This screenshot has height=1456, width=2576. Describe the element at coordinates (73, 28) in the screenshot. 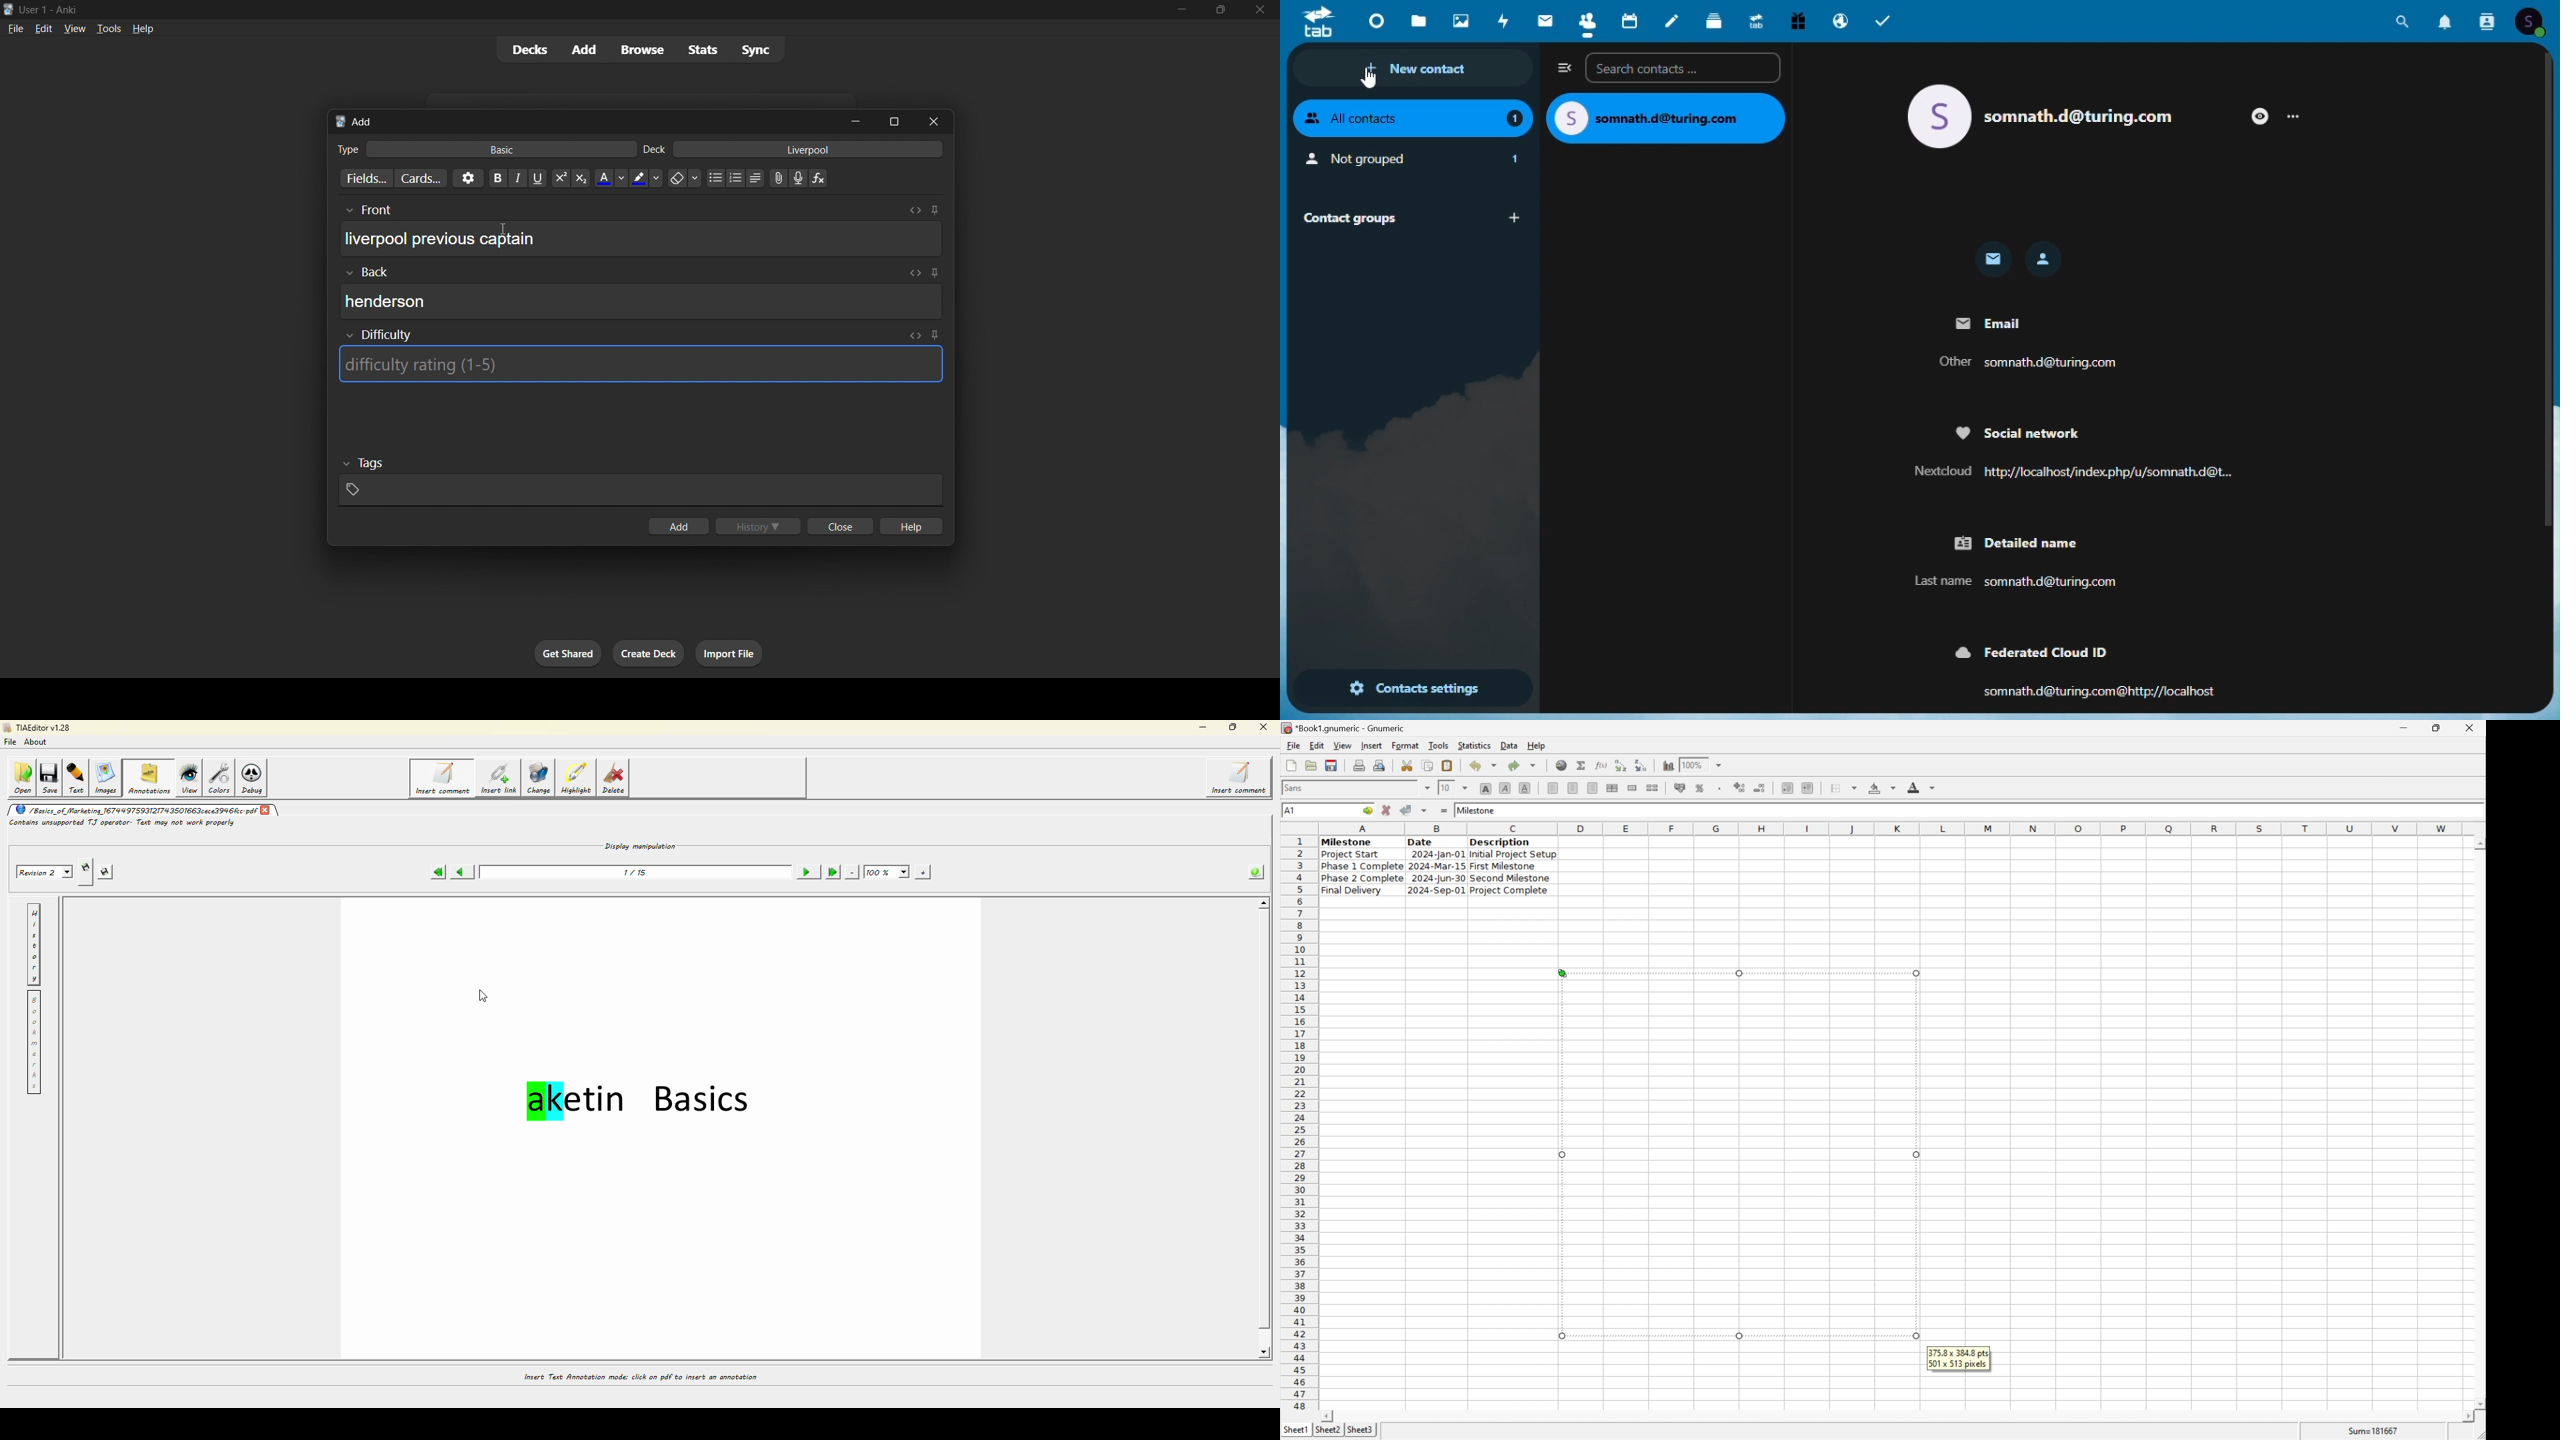

I see `view` at that location.